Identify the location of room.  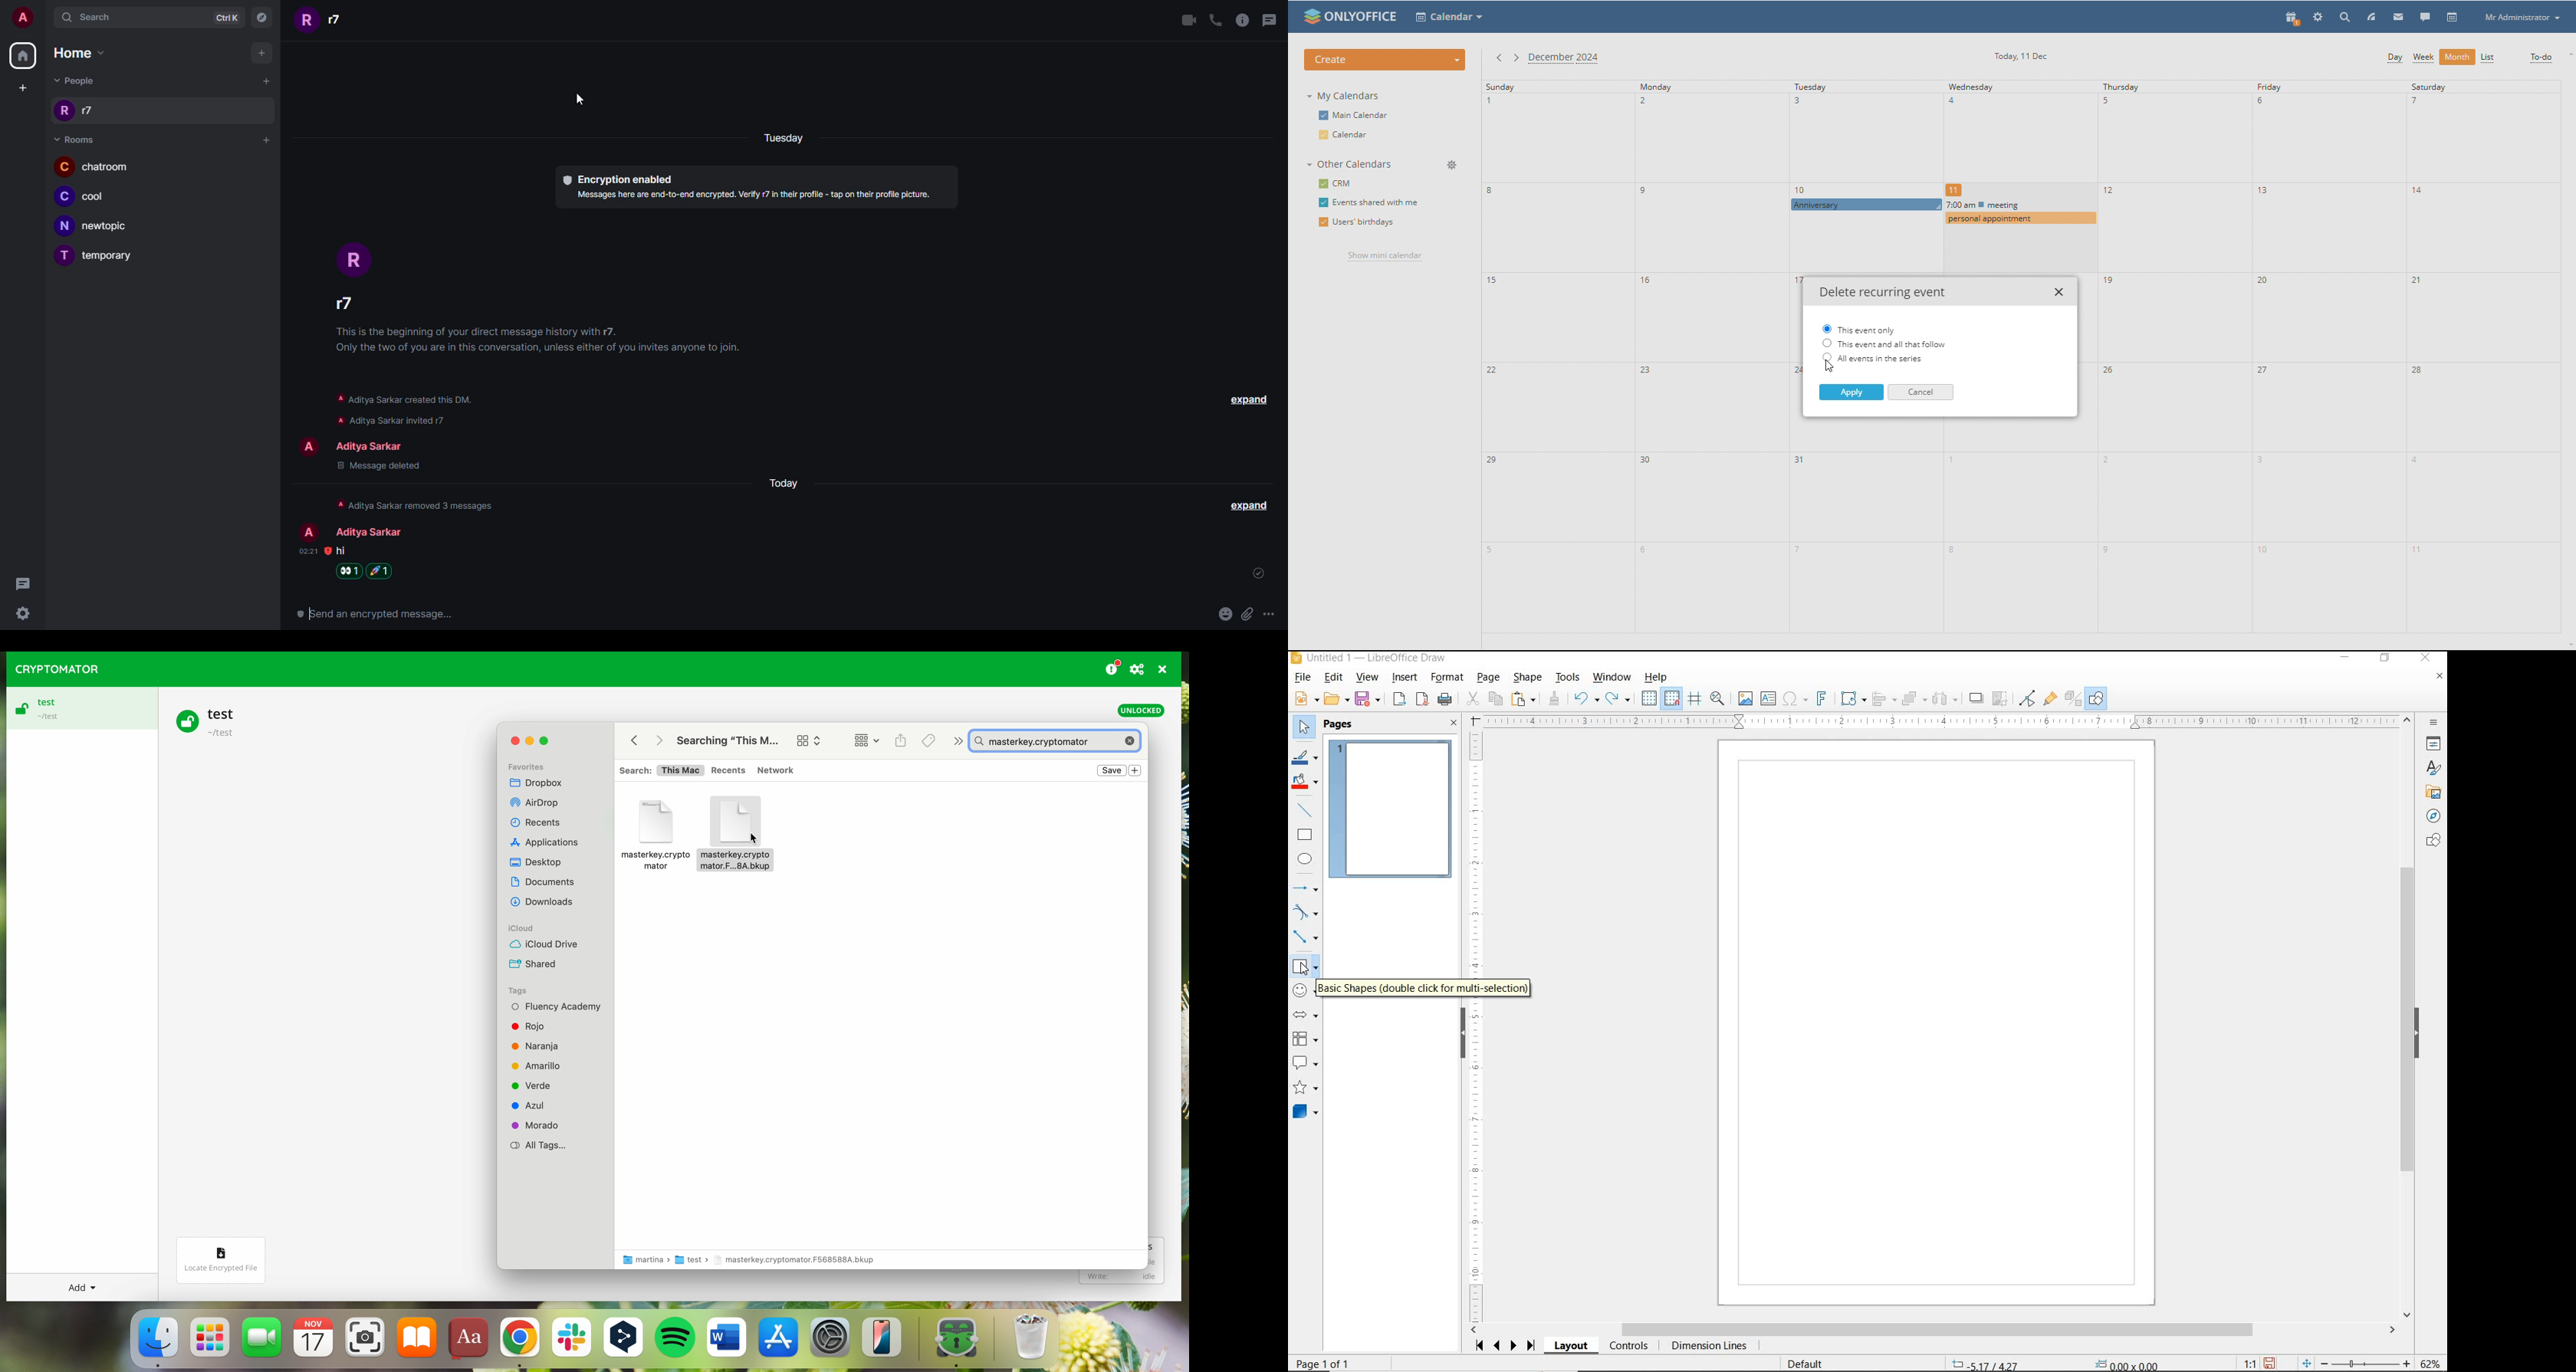
(93, 166).